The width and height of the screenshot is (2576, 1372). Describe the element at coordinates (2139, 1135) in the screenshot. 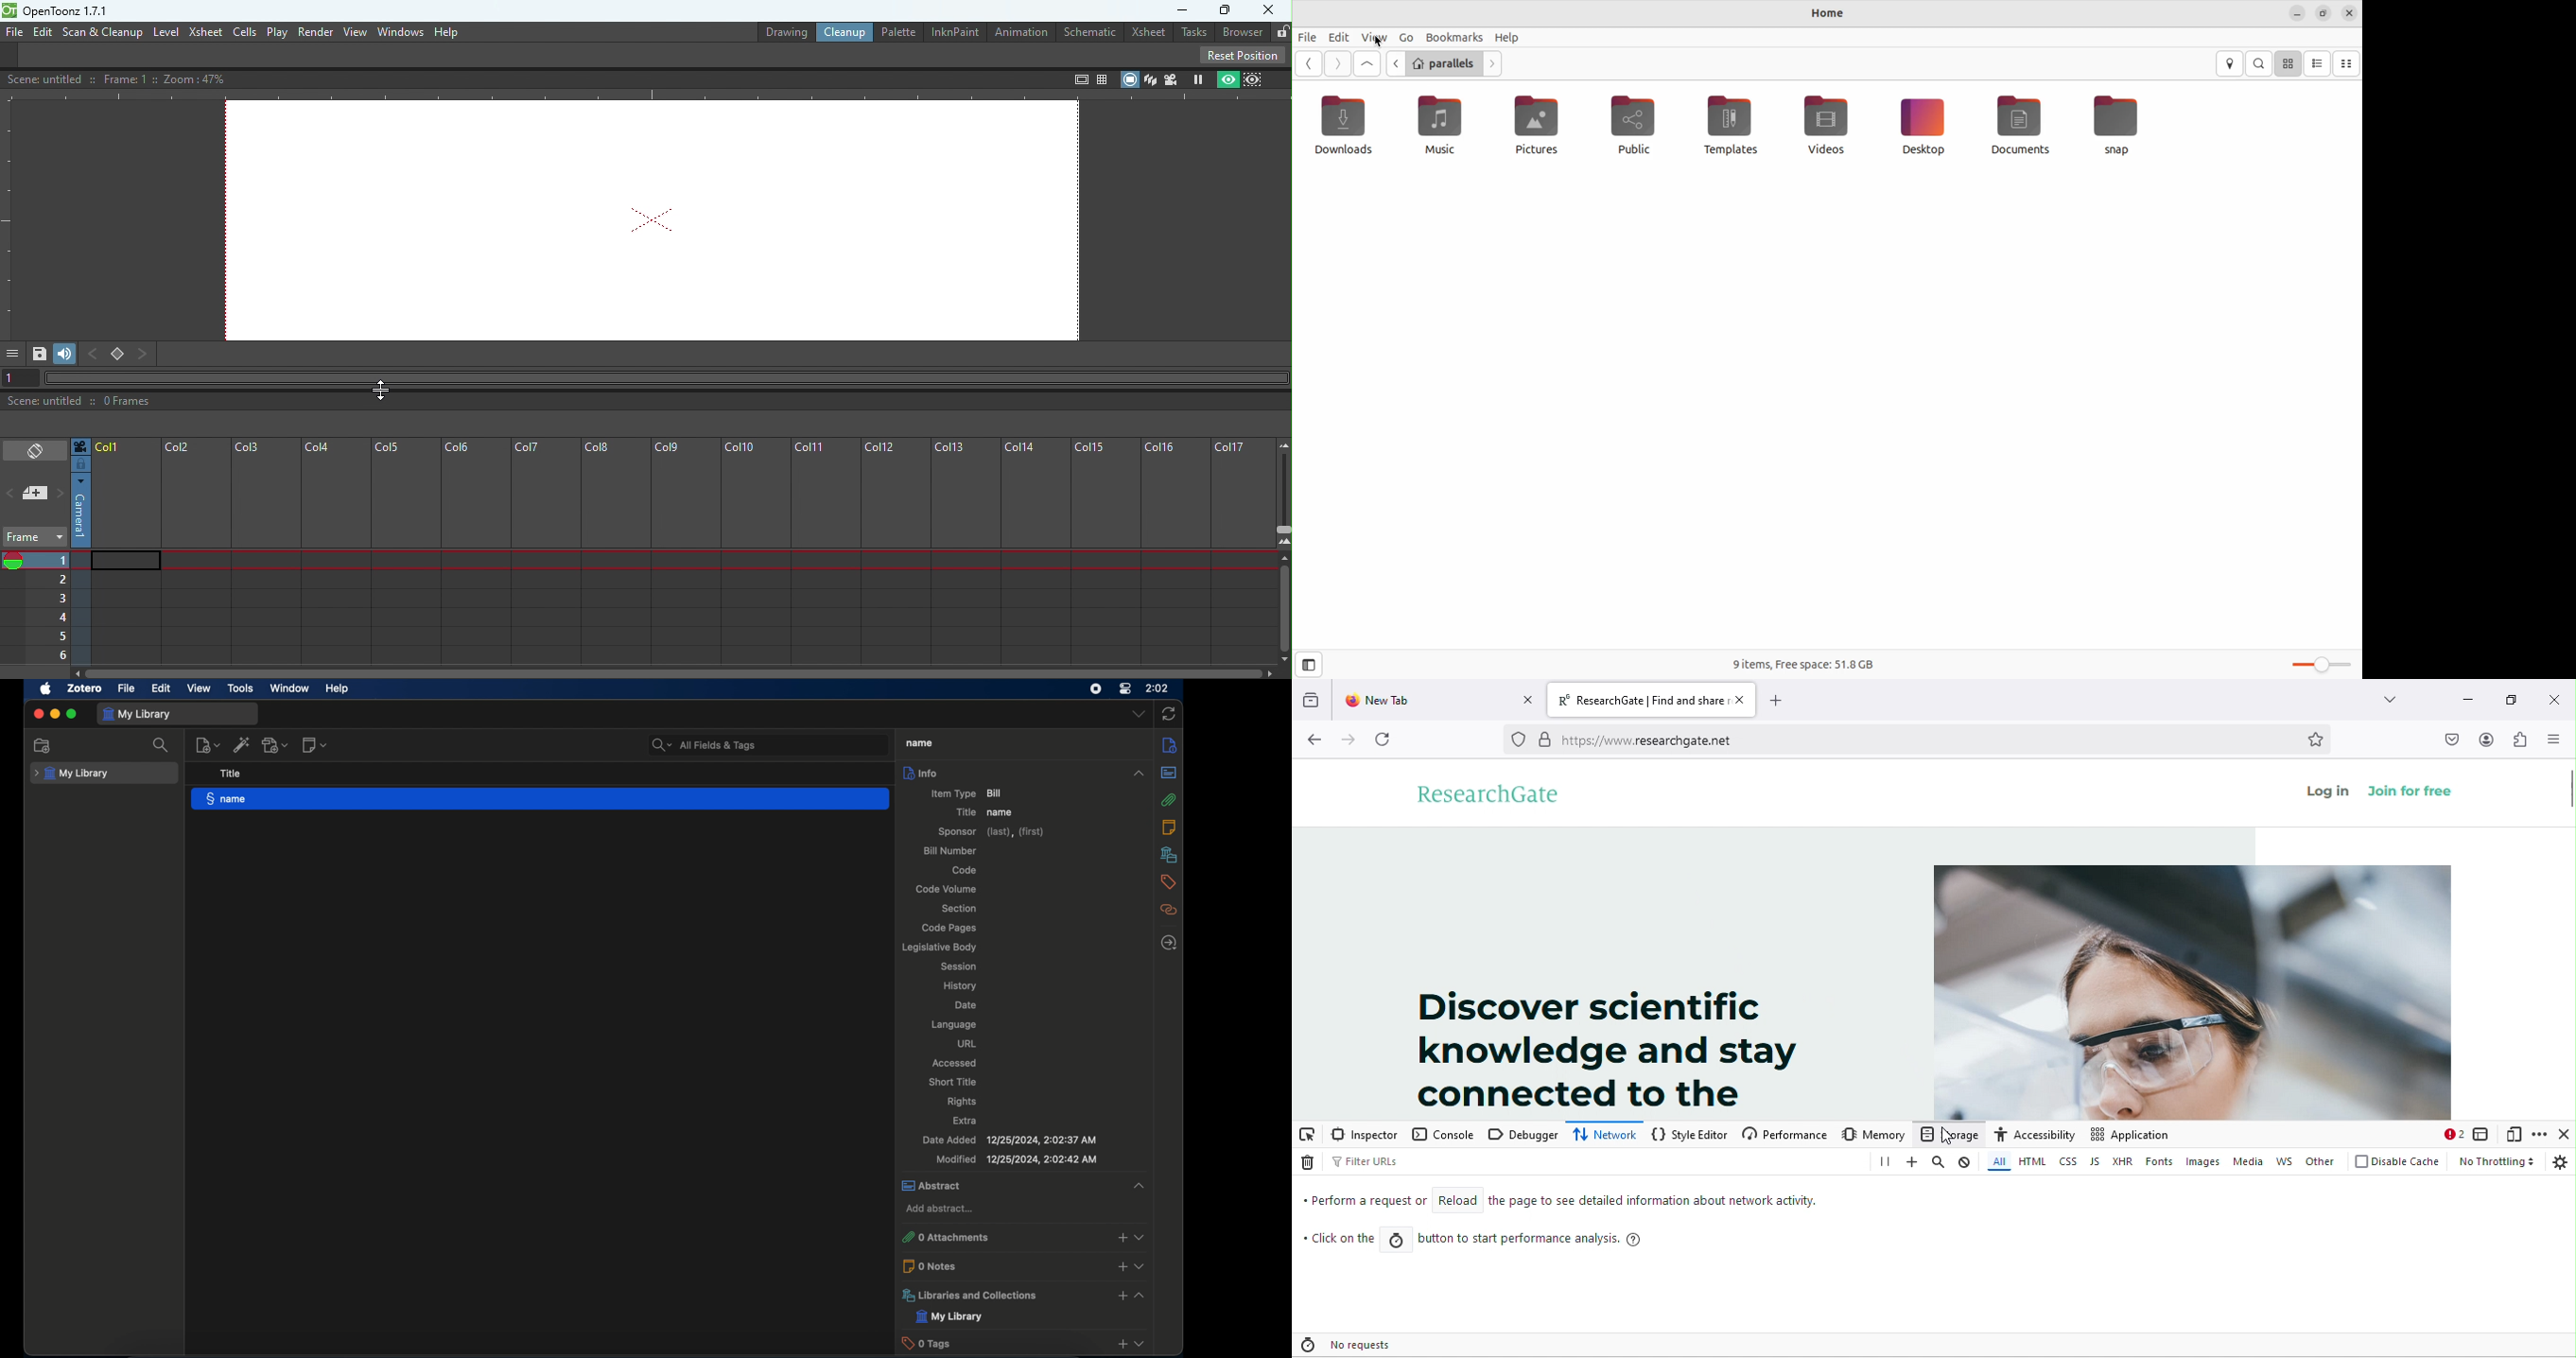

I see `application` at that location.